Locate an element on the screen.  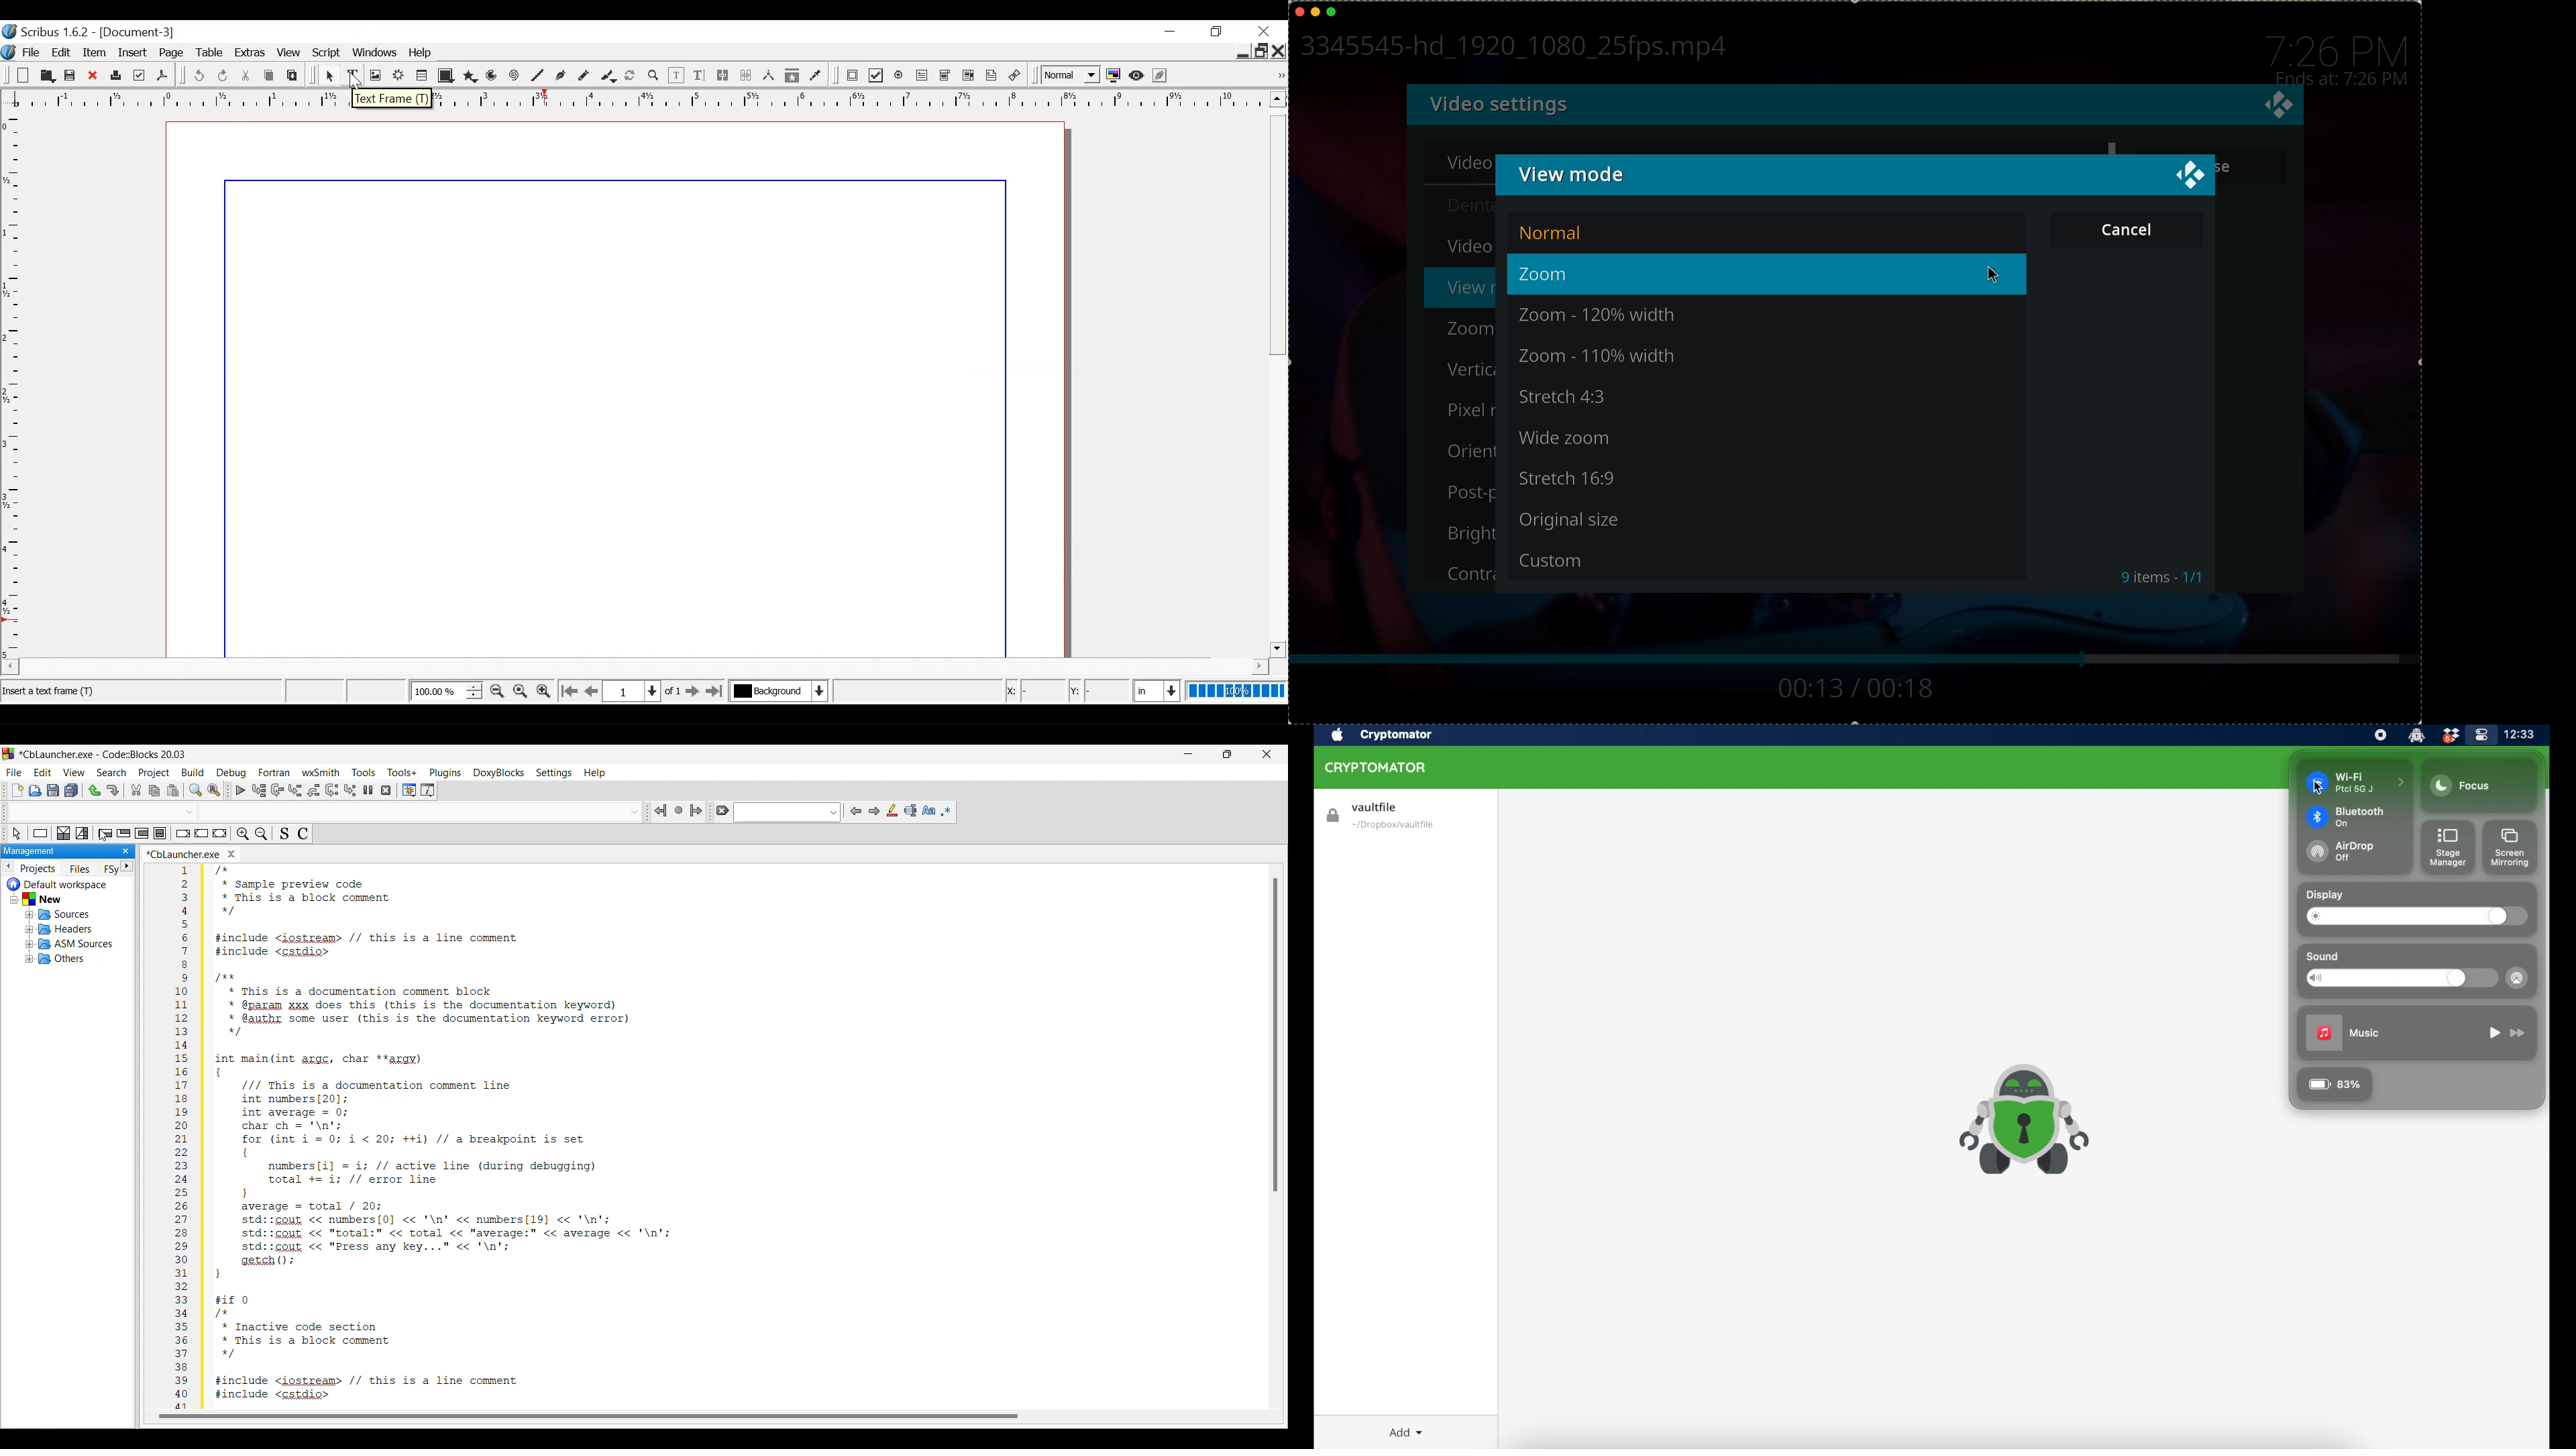
PDF Checkbox is located at coordinates (876, 76).